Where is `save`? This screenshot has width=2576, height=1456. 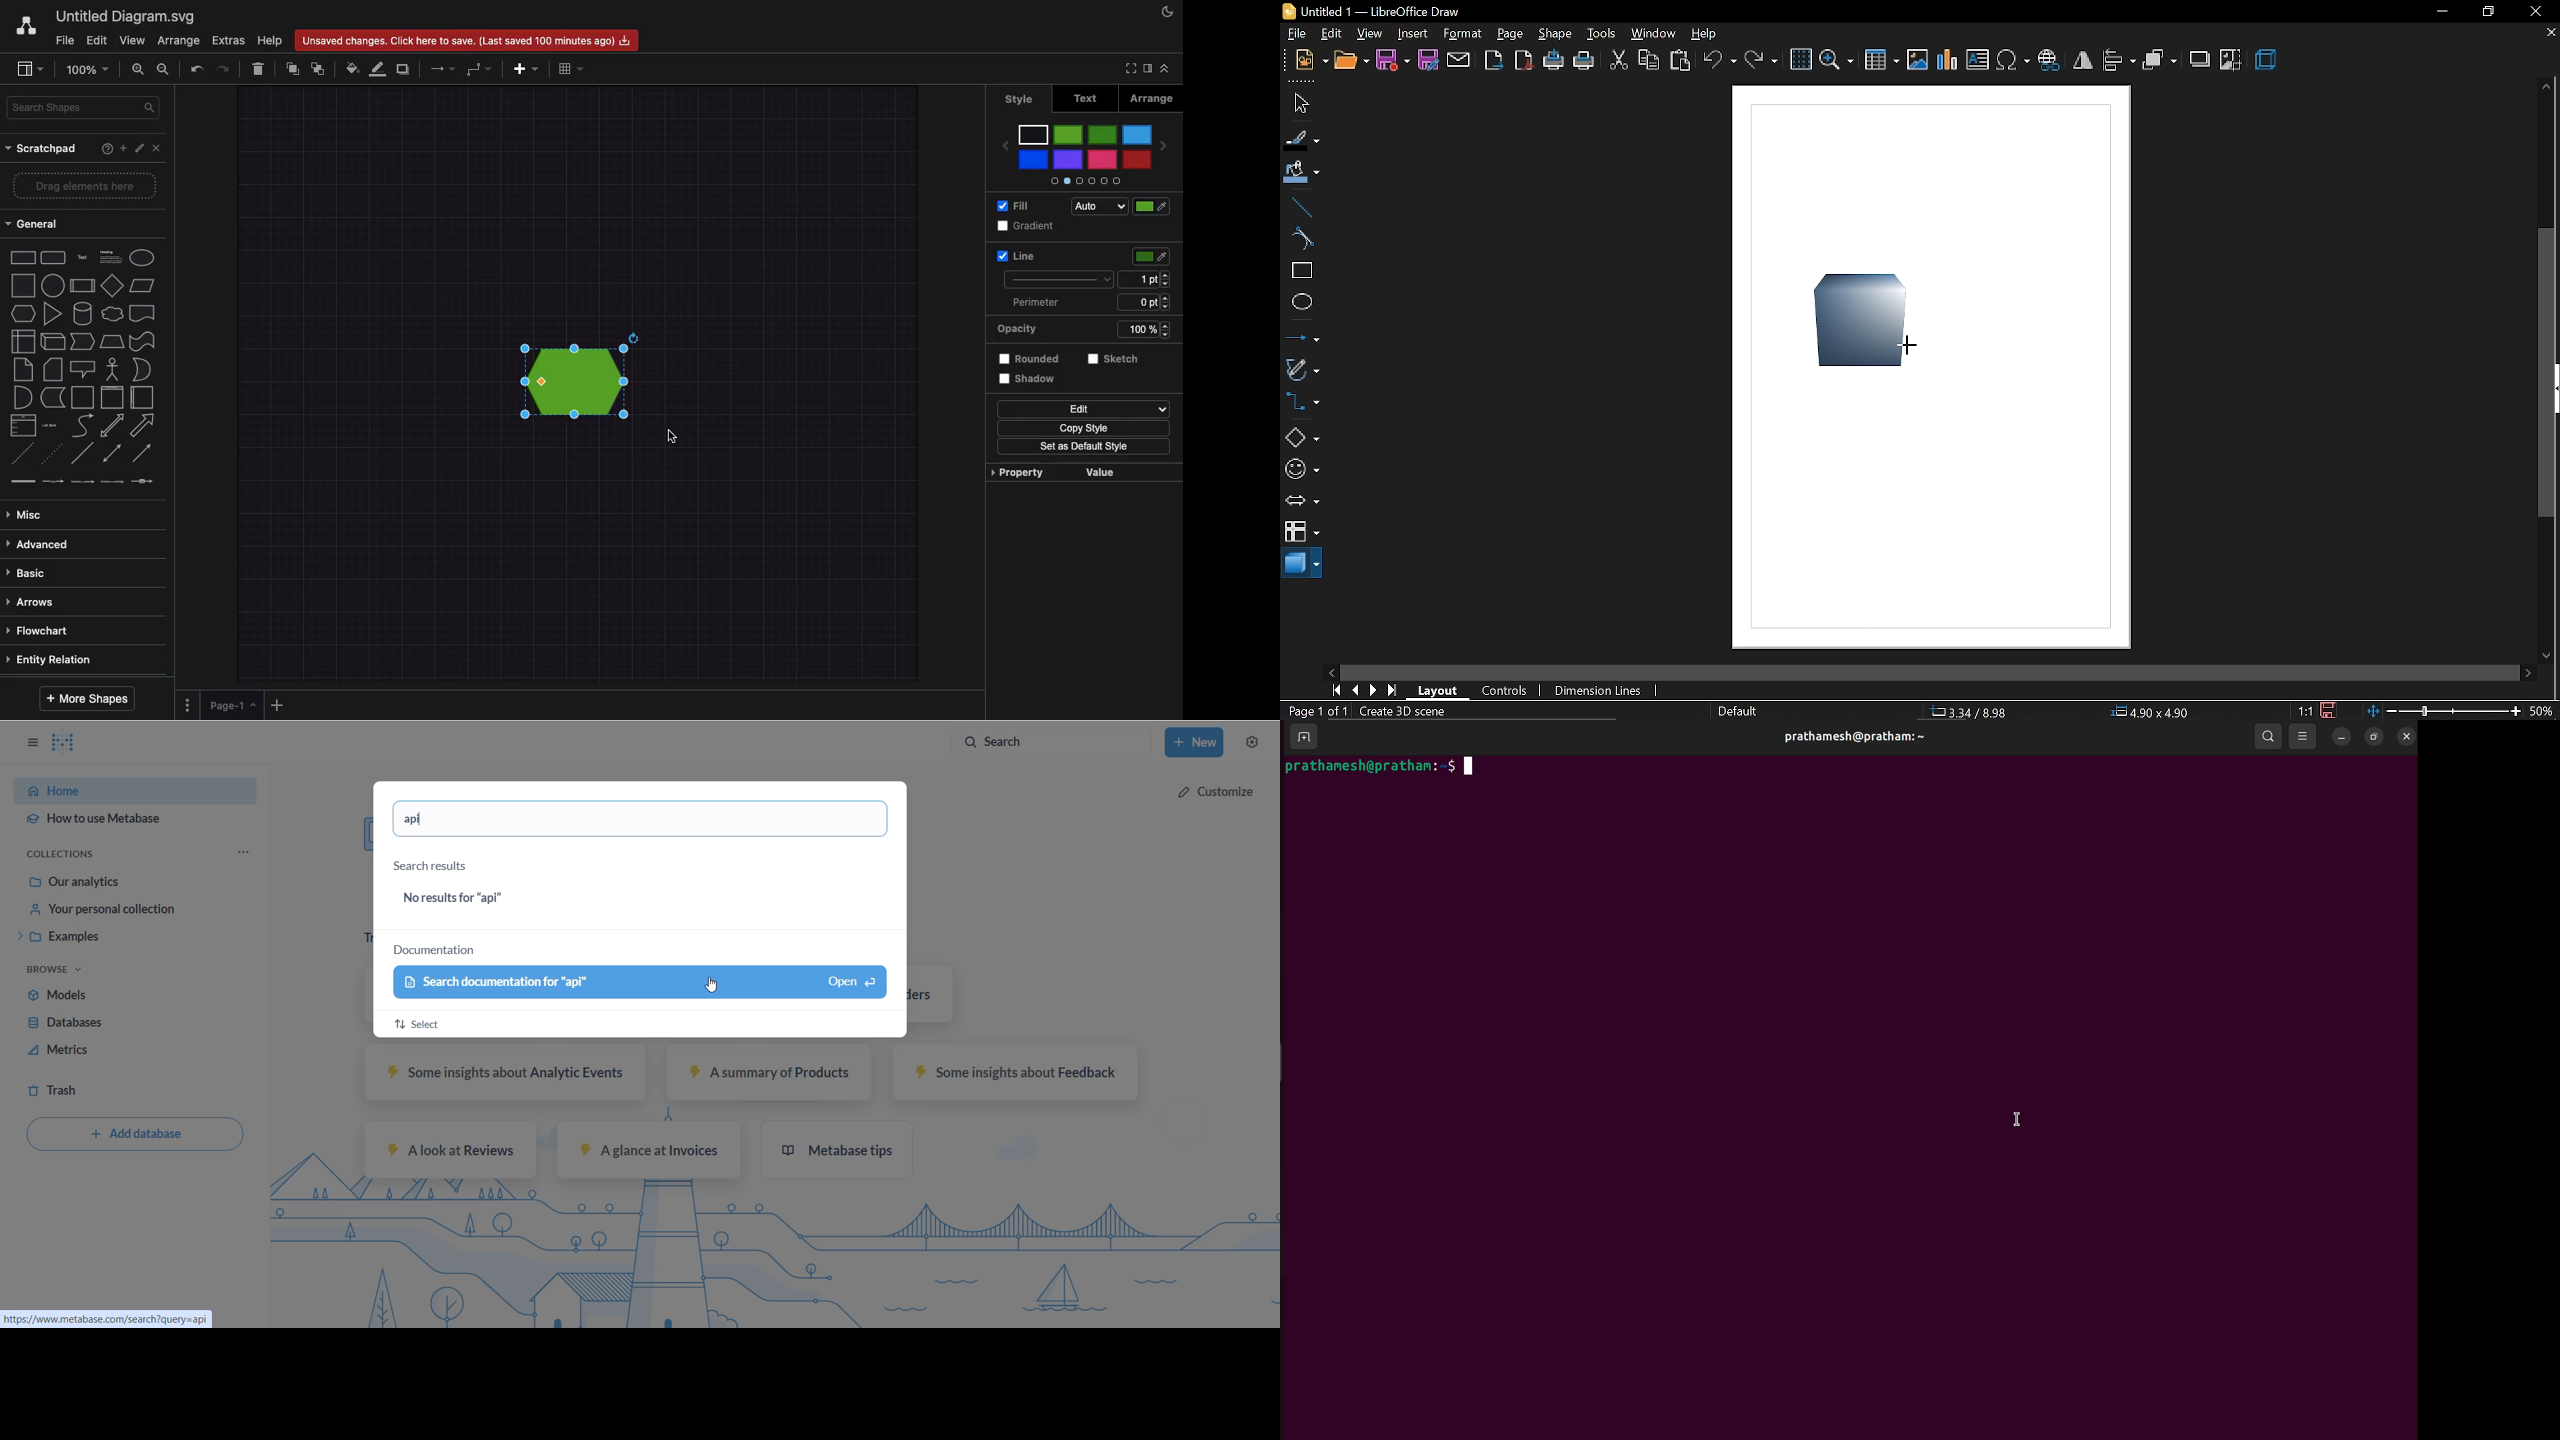
save is located at coordinates (2330, 710).